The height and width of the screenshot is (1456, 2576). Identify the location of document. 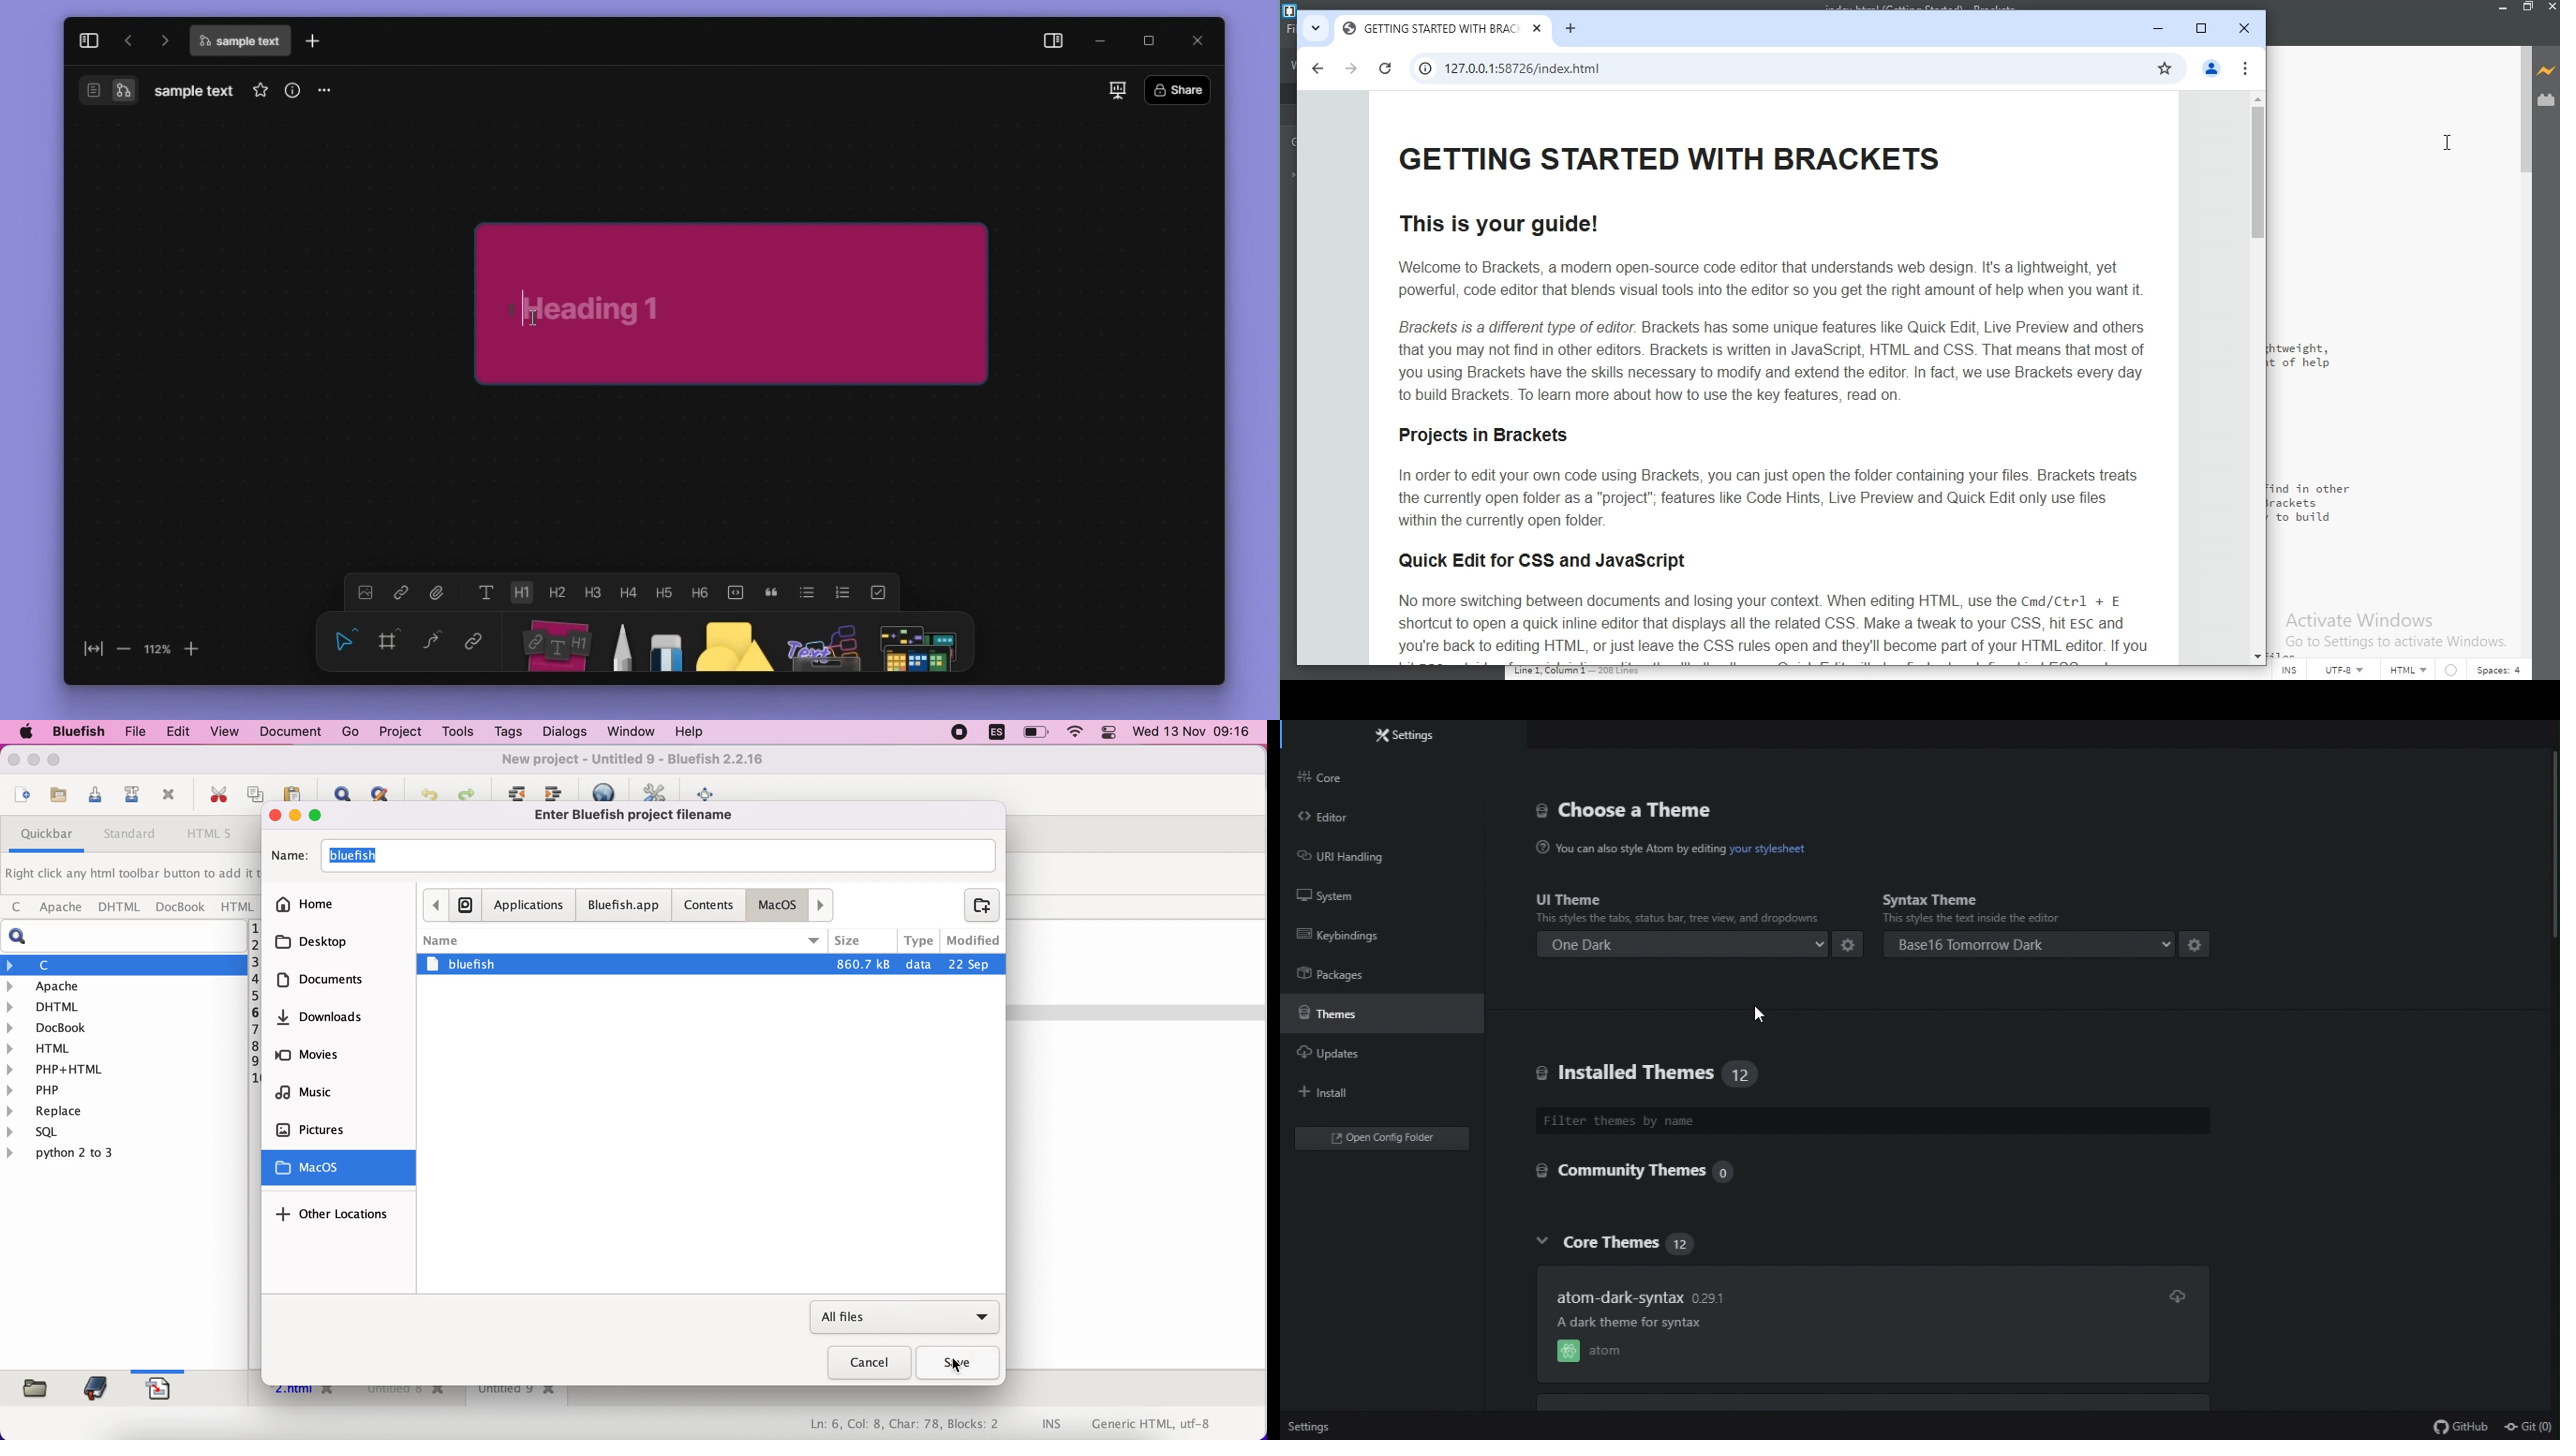
(294, 732).